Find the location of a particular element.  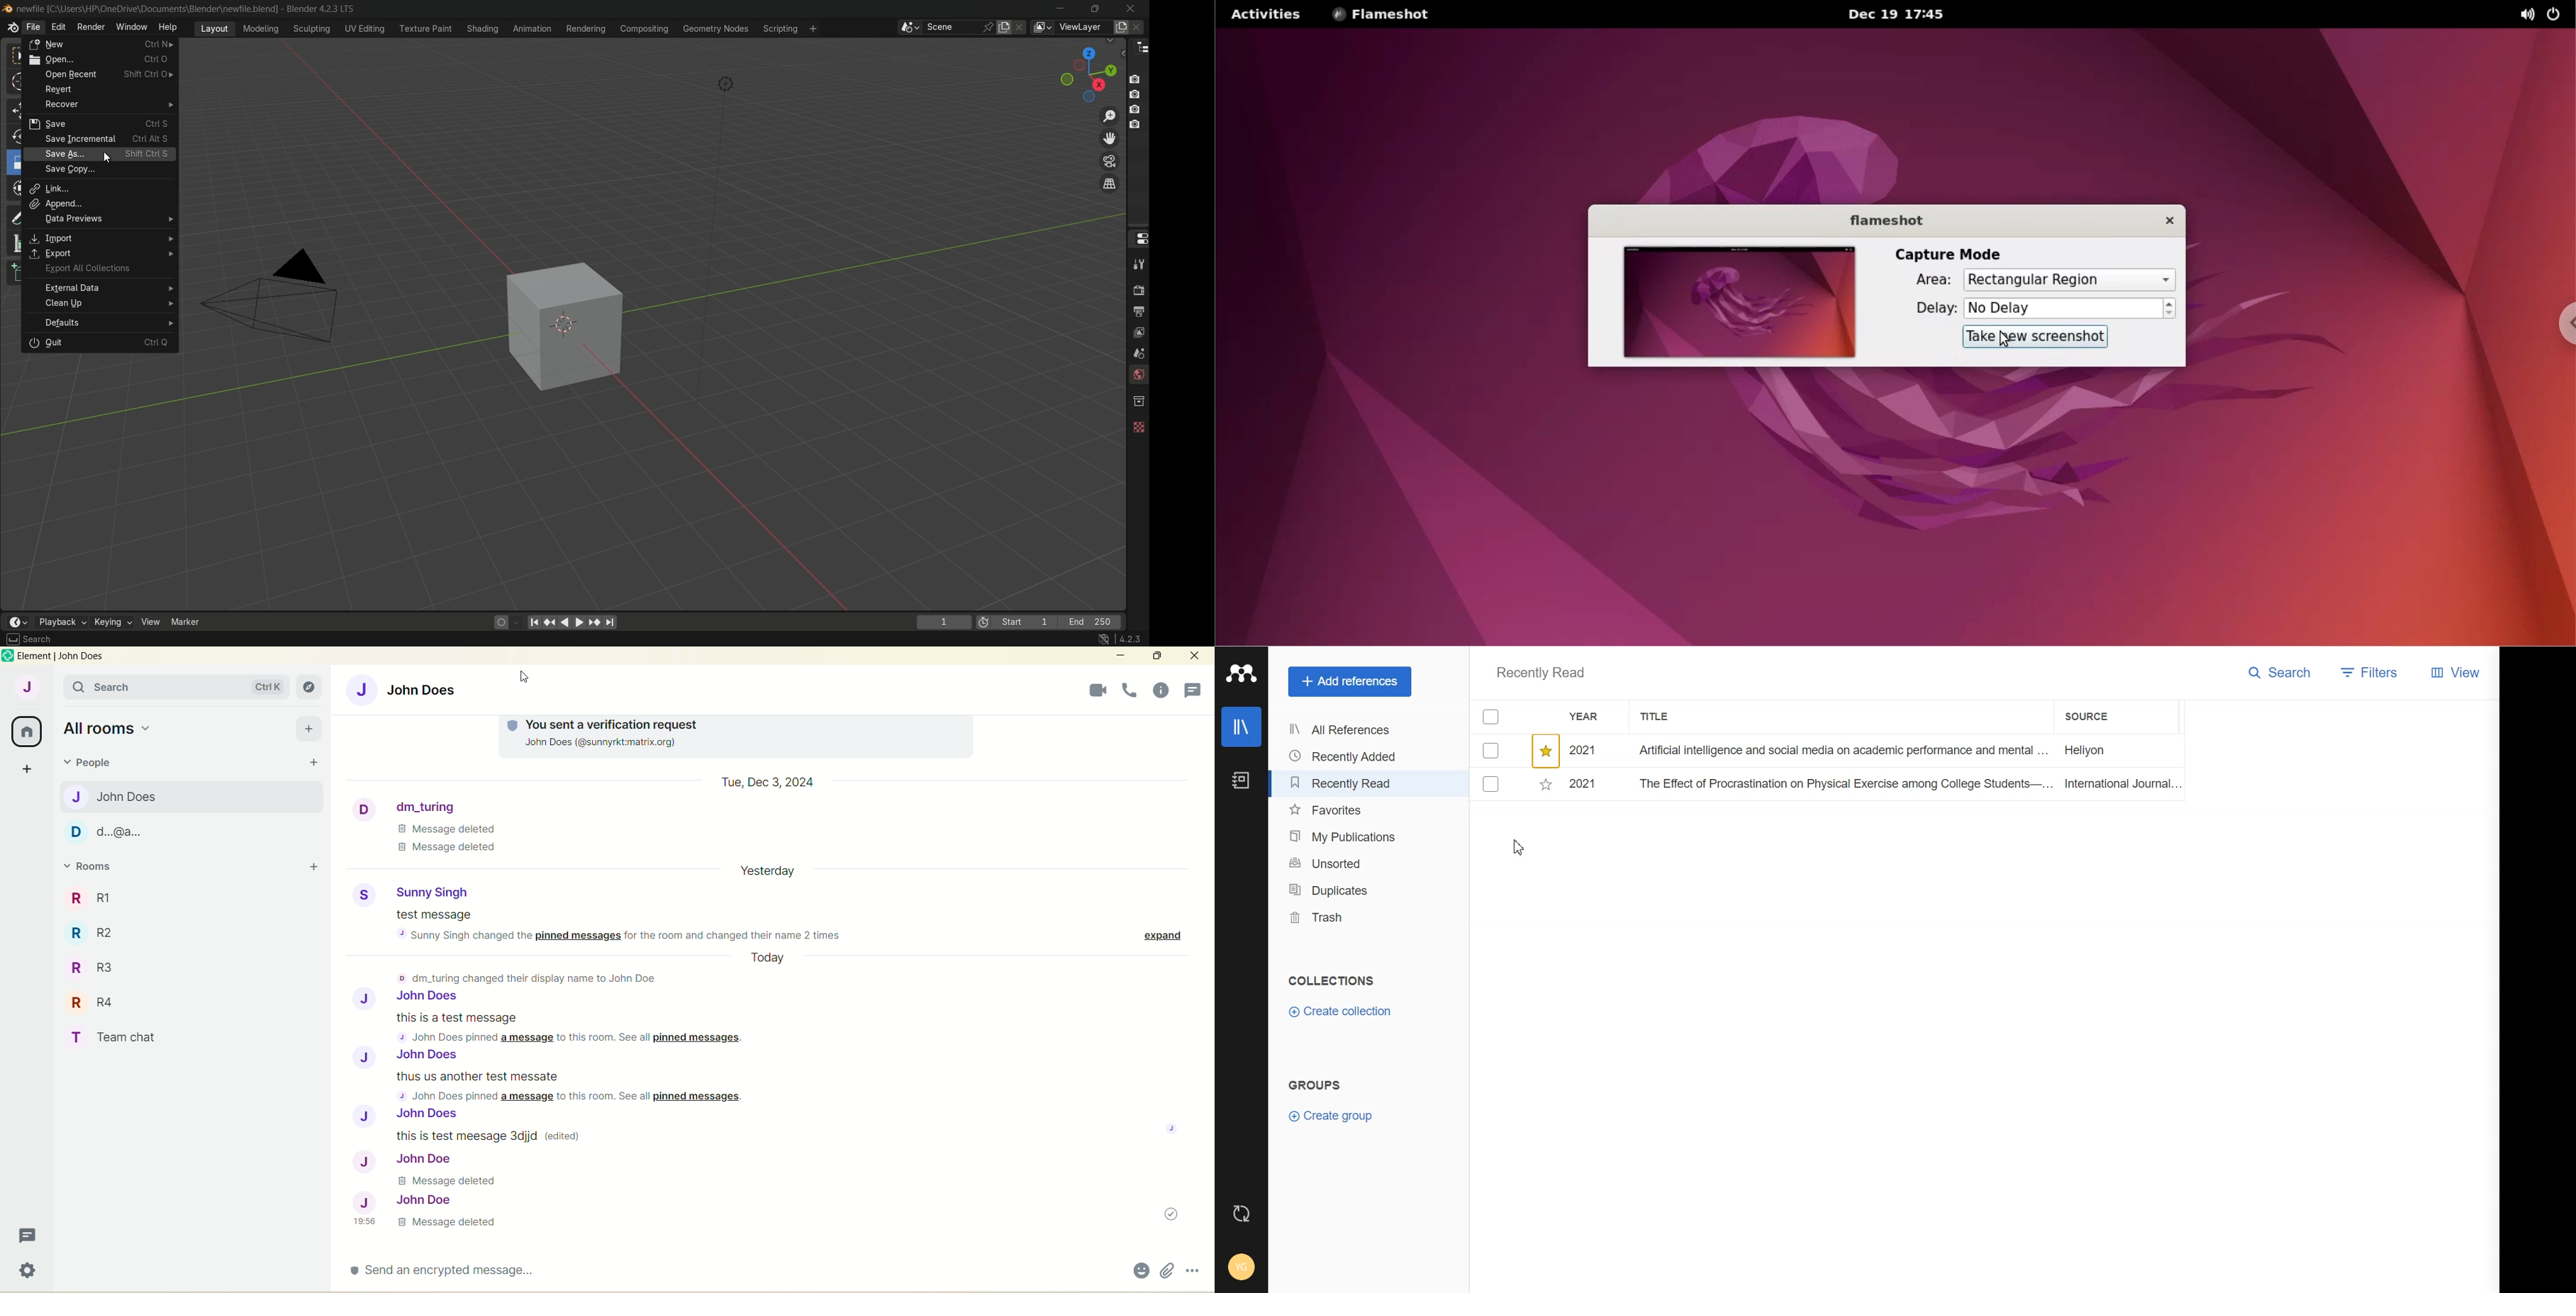

vertical scroll bar is located at coordinates (1207, 982).